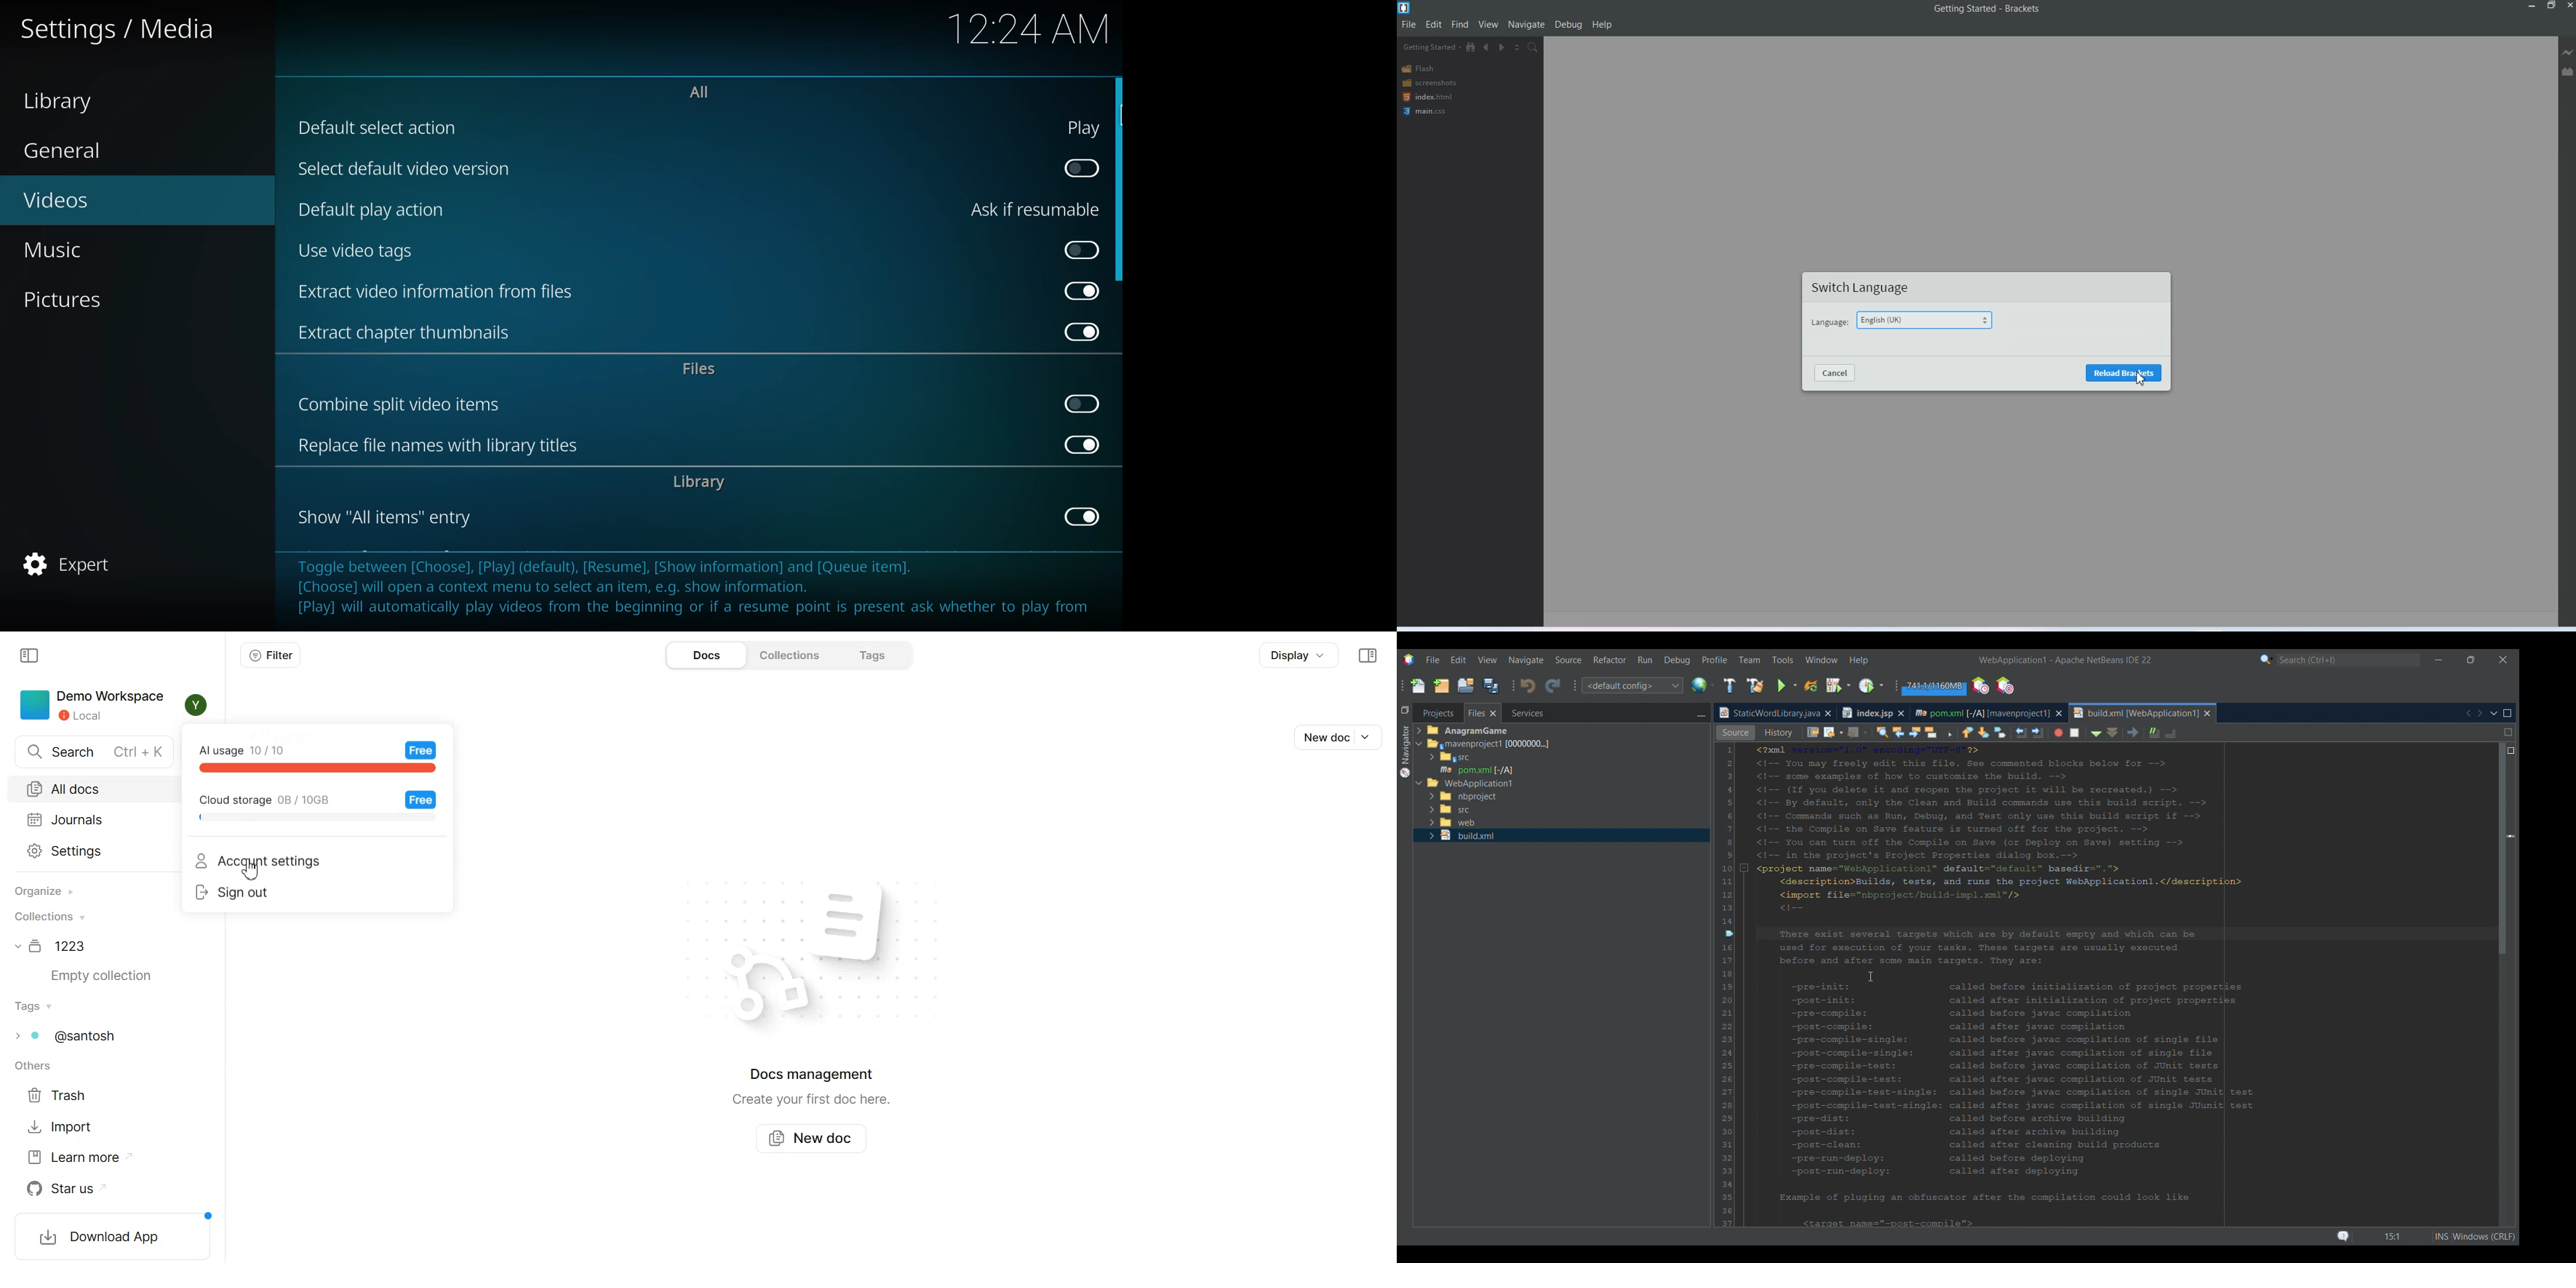 Image resolution: width=2576 pixels, height=1288 pixels. What do you see at coordinates (1428, 47) in the screenshot?
I see `Gating started` at bounding box center [1428, 47].